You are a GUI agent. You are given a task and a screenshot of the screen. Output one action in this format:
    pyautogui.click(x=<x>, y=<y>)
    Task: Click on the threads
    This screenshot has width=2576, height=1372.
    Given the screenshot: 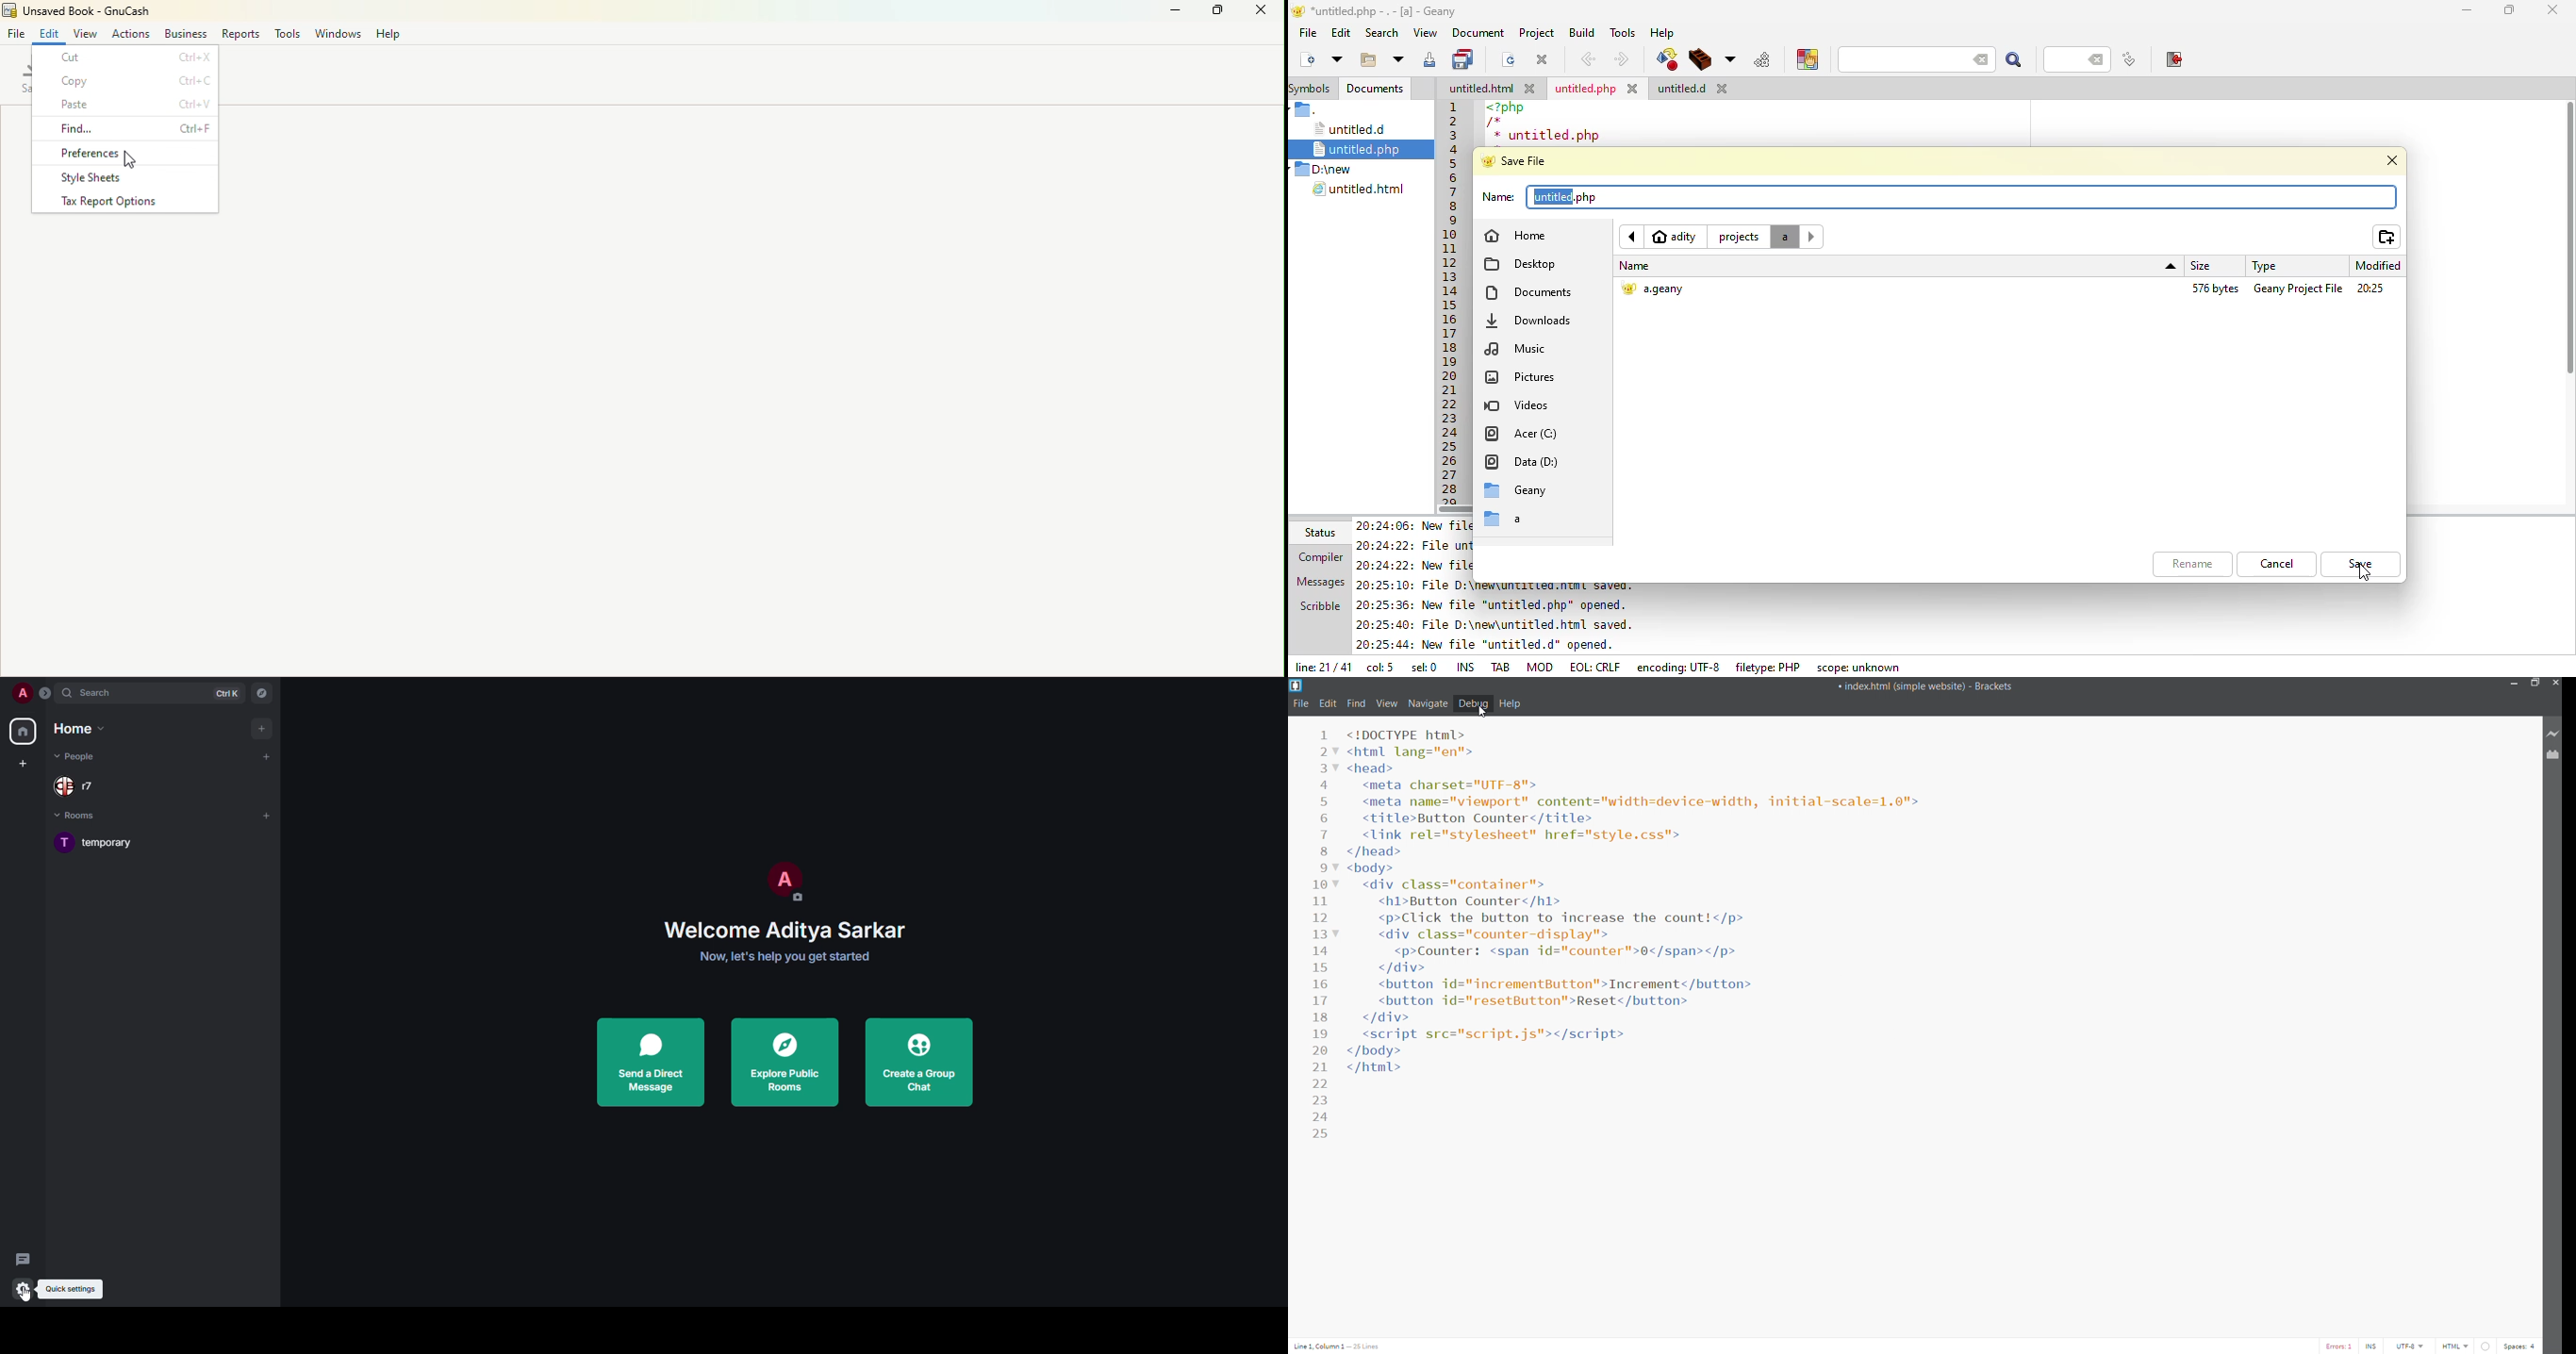 What is the action you would take?
    pyautogui.click(x=23, y=1260)
    